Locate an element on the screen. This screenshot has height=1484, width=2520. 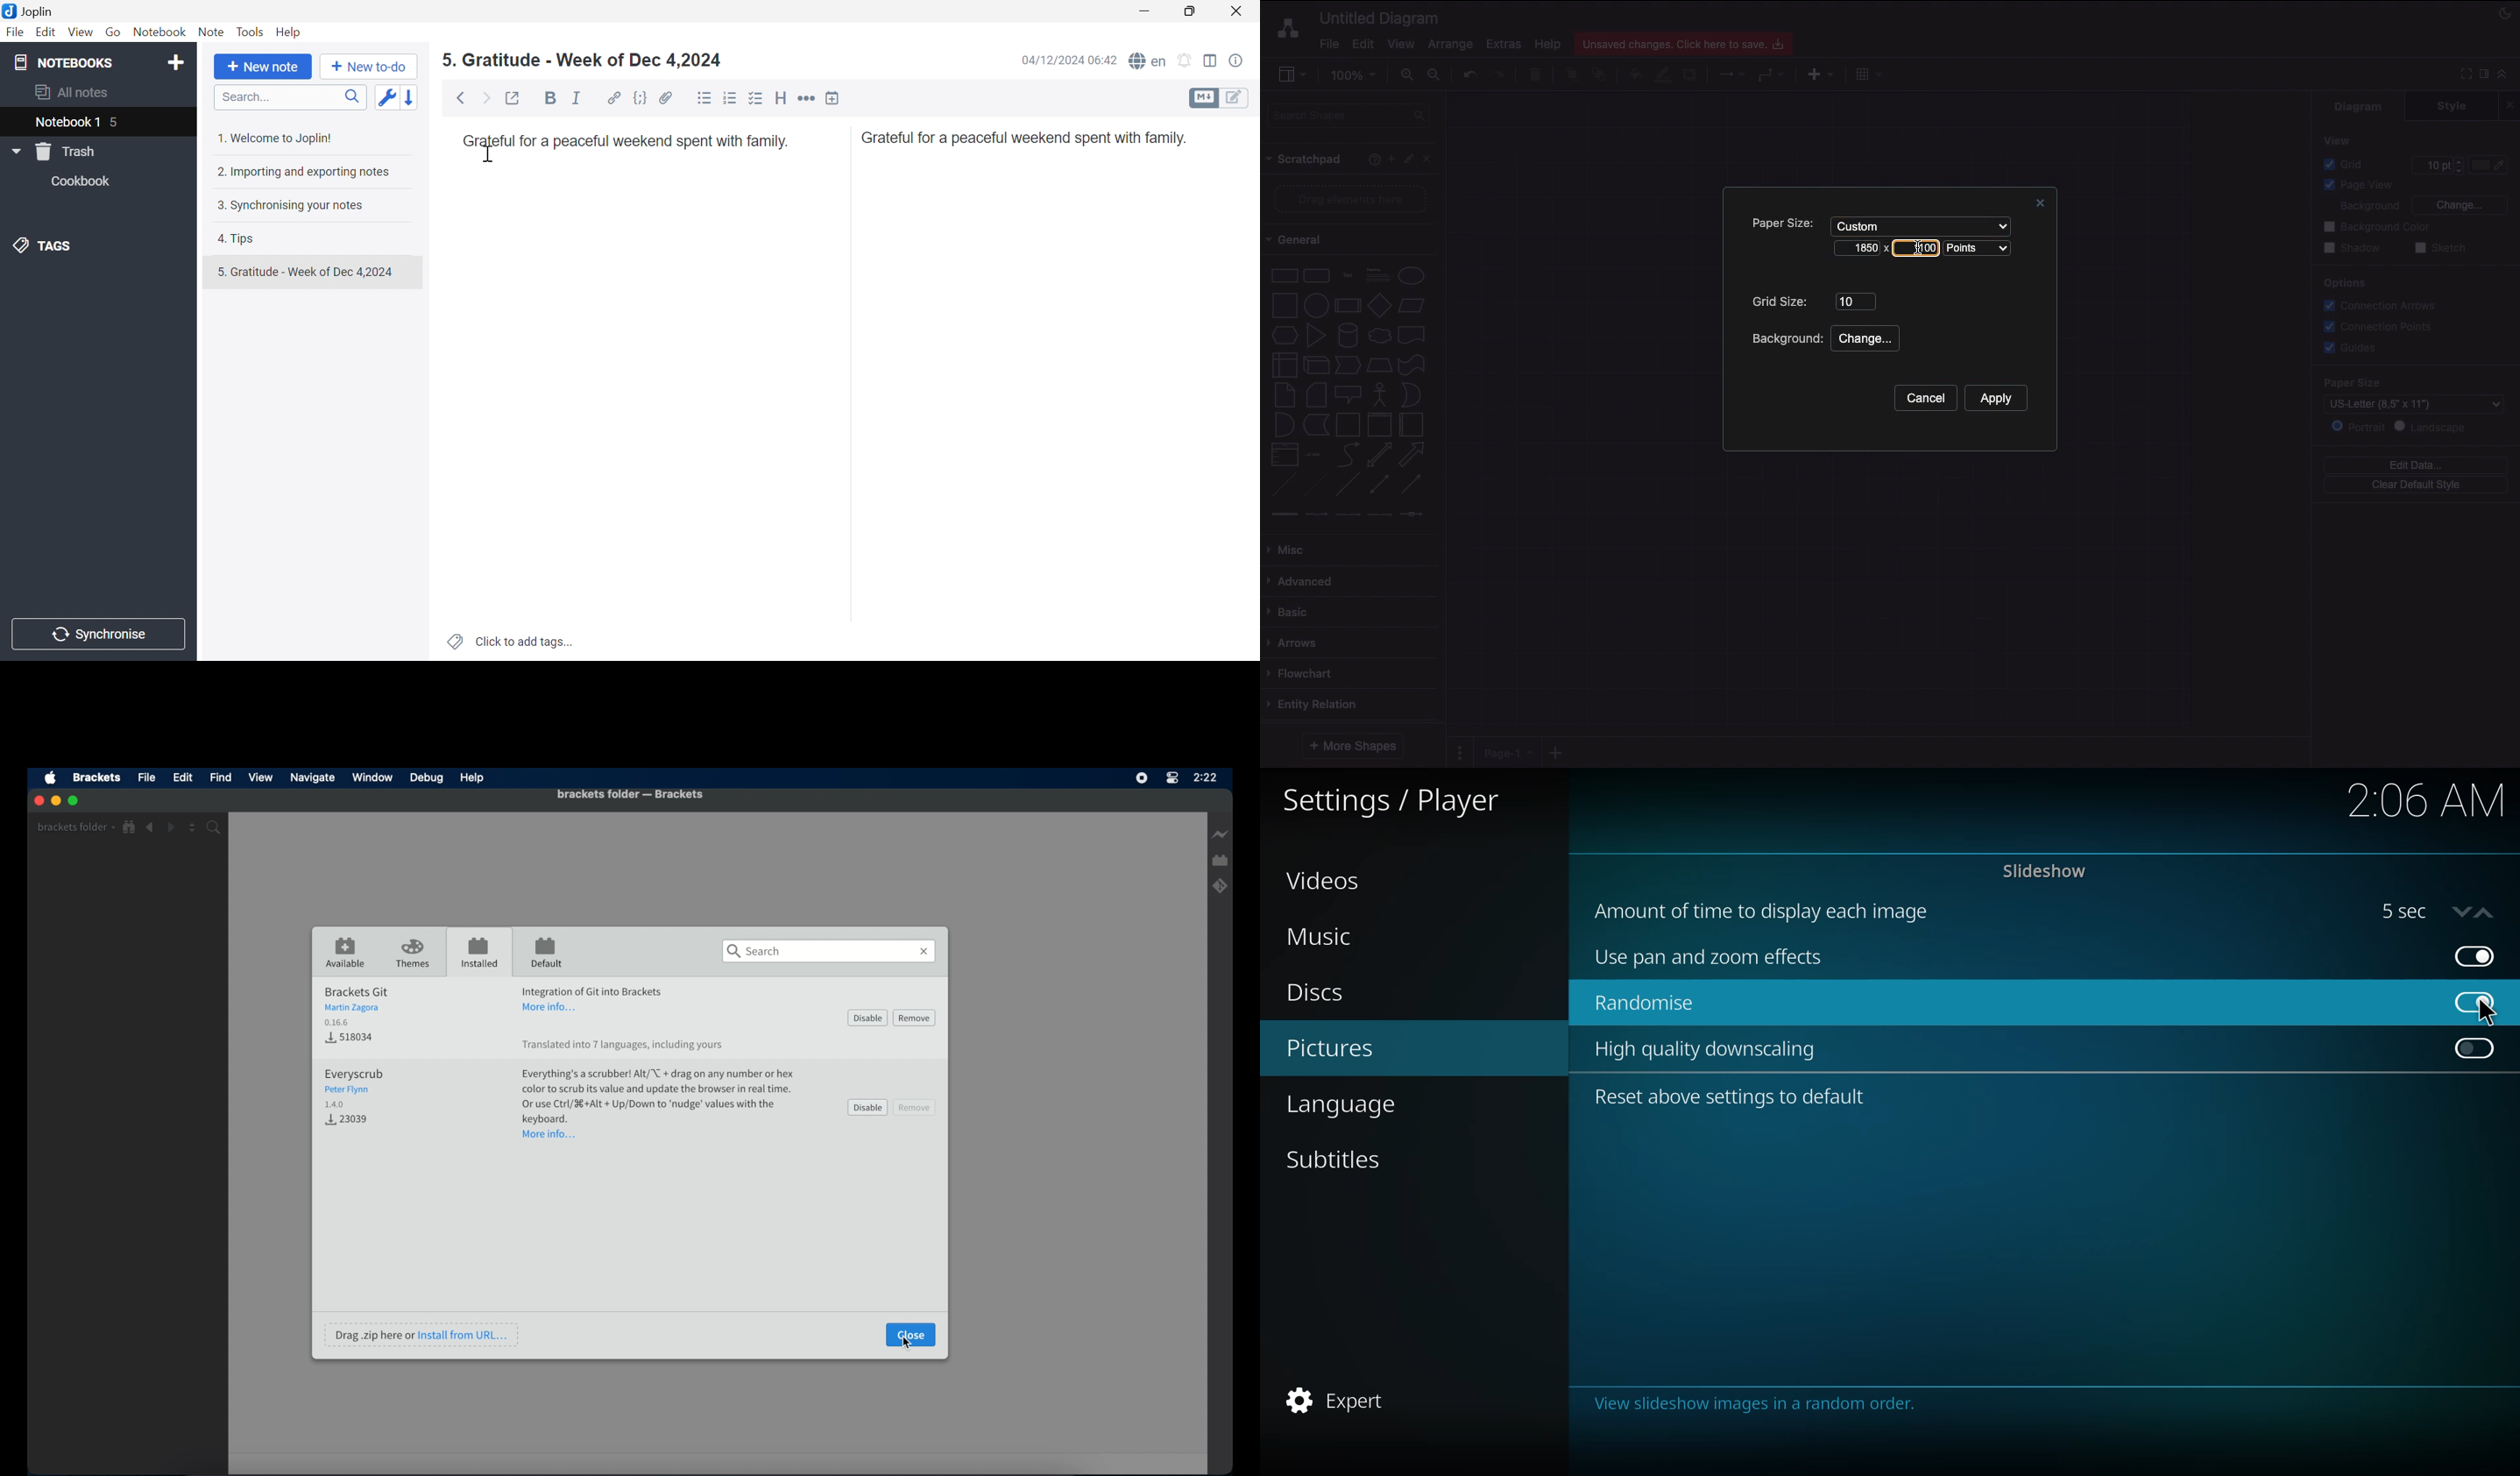
Click to add tags is located at coordinates (507, 644).